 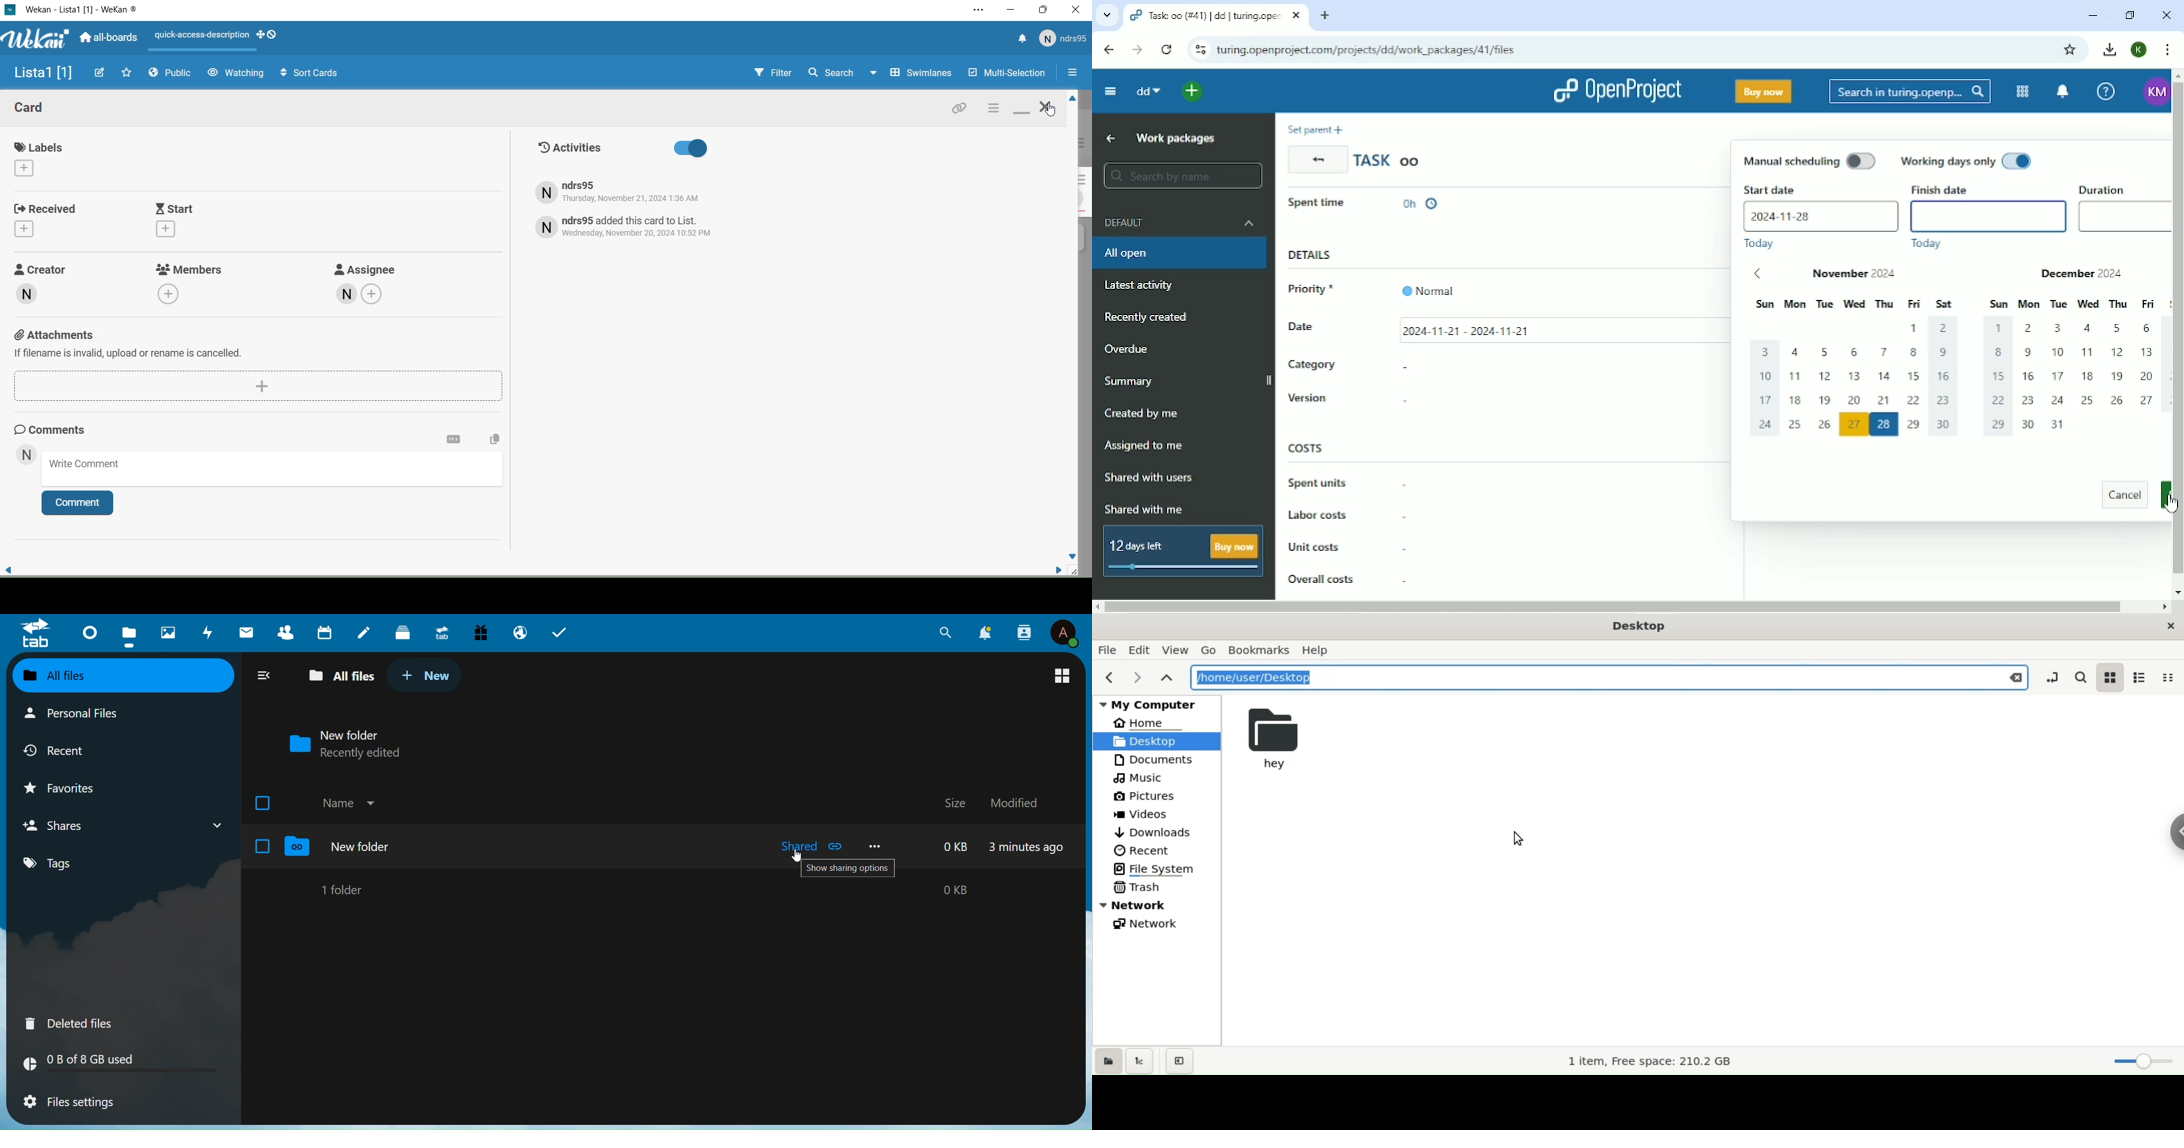 I want to click on scroll up, so click(x=2177, y=74).